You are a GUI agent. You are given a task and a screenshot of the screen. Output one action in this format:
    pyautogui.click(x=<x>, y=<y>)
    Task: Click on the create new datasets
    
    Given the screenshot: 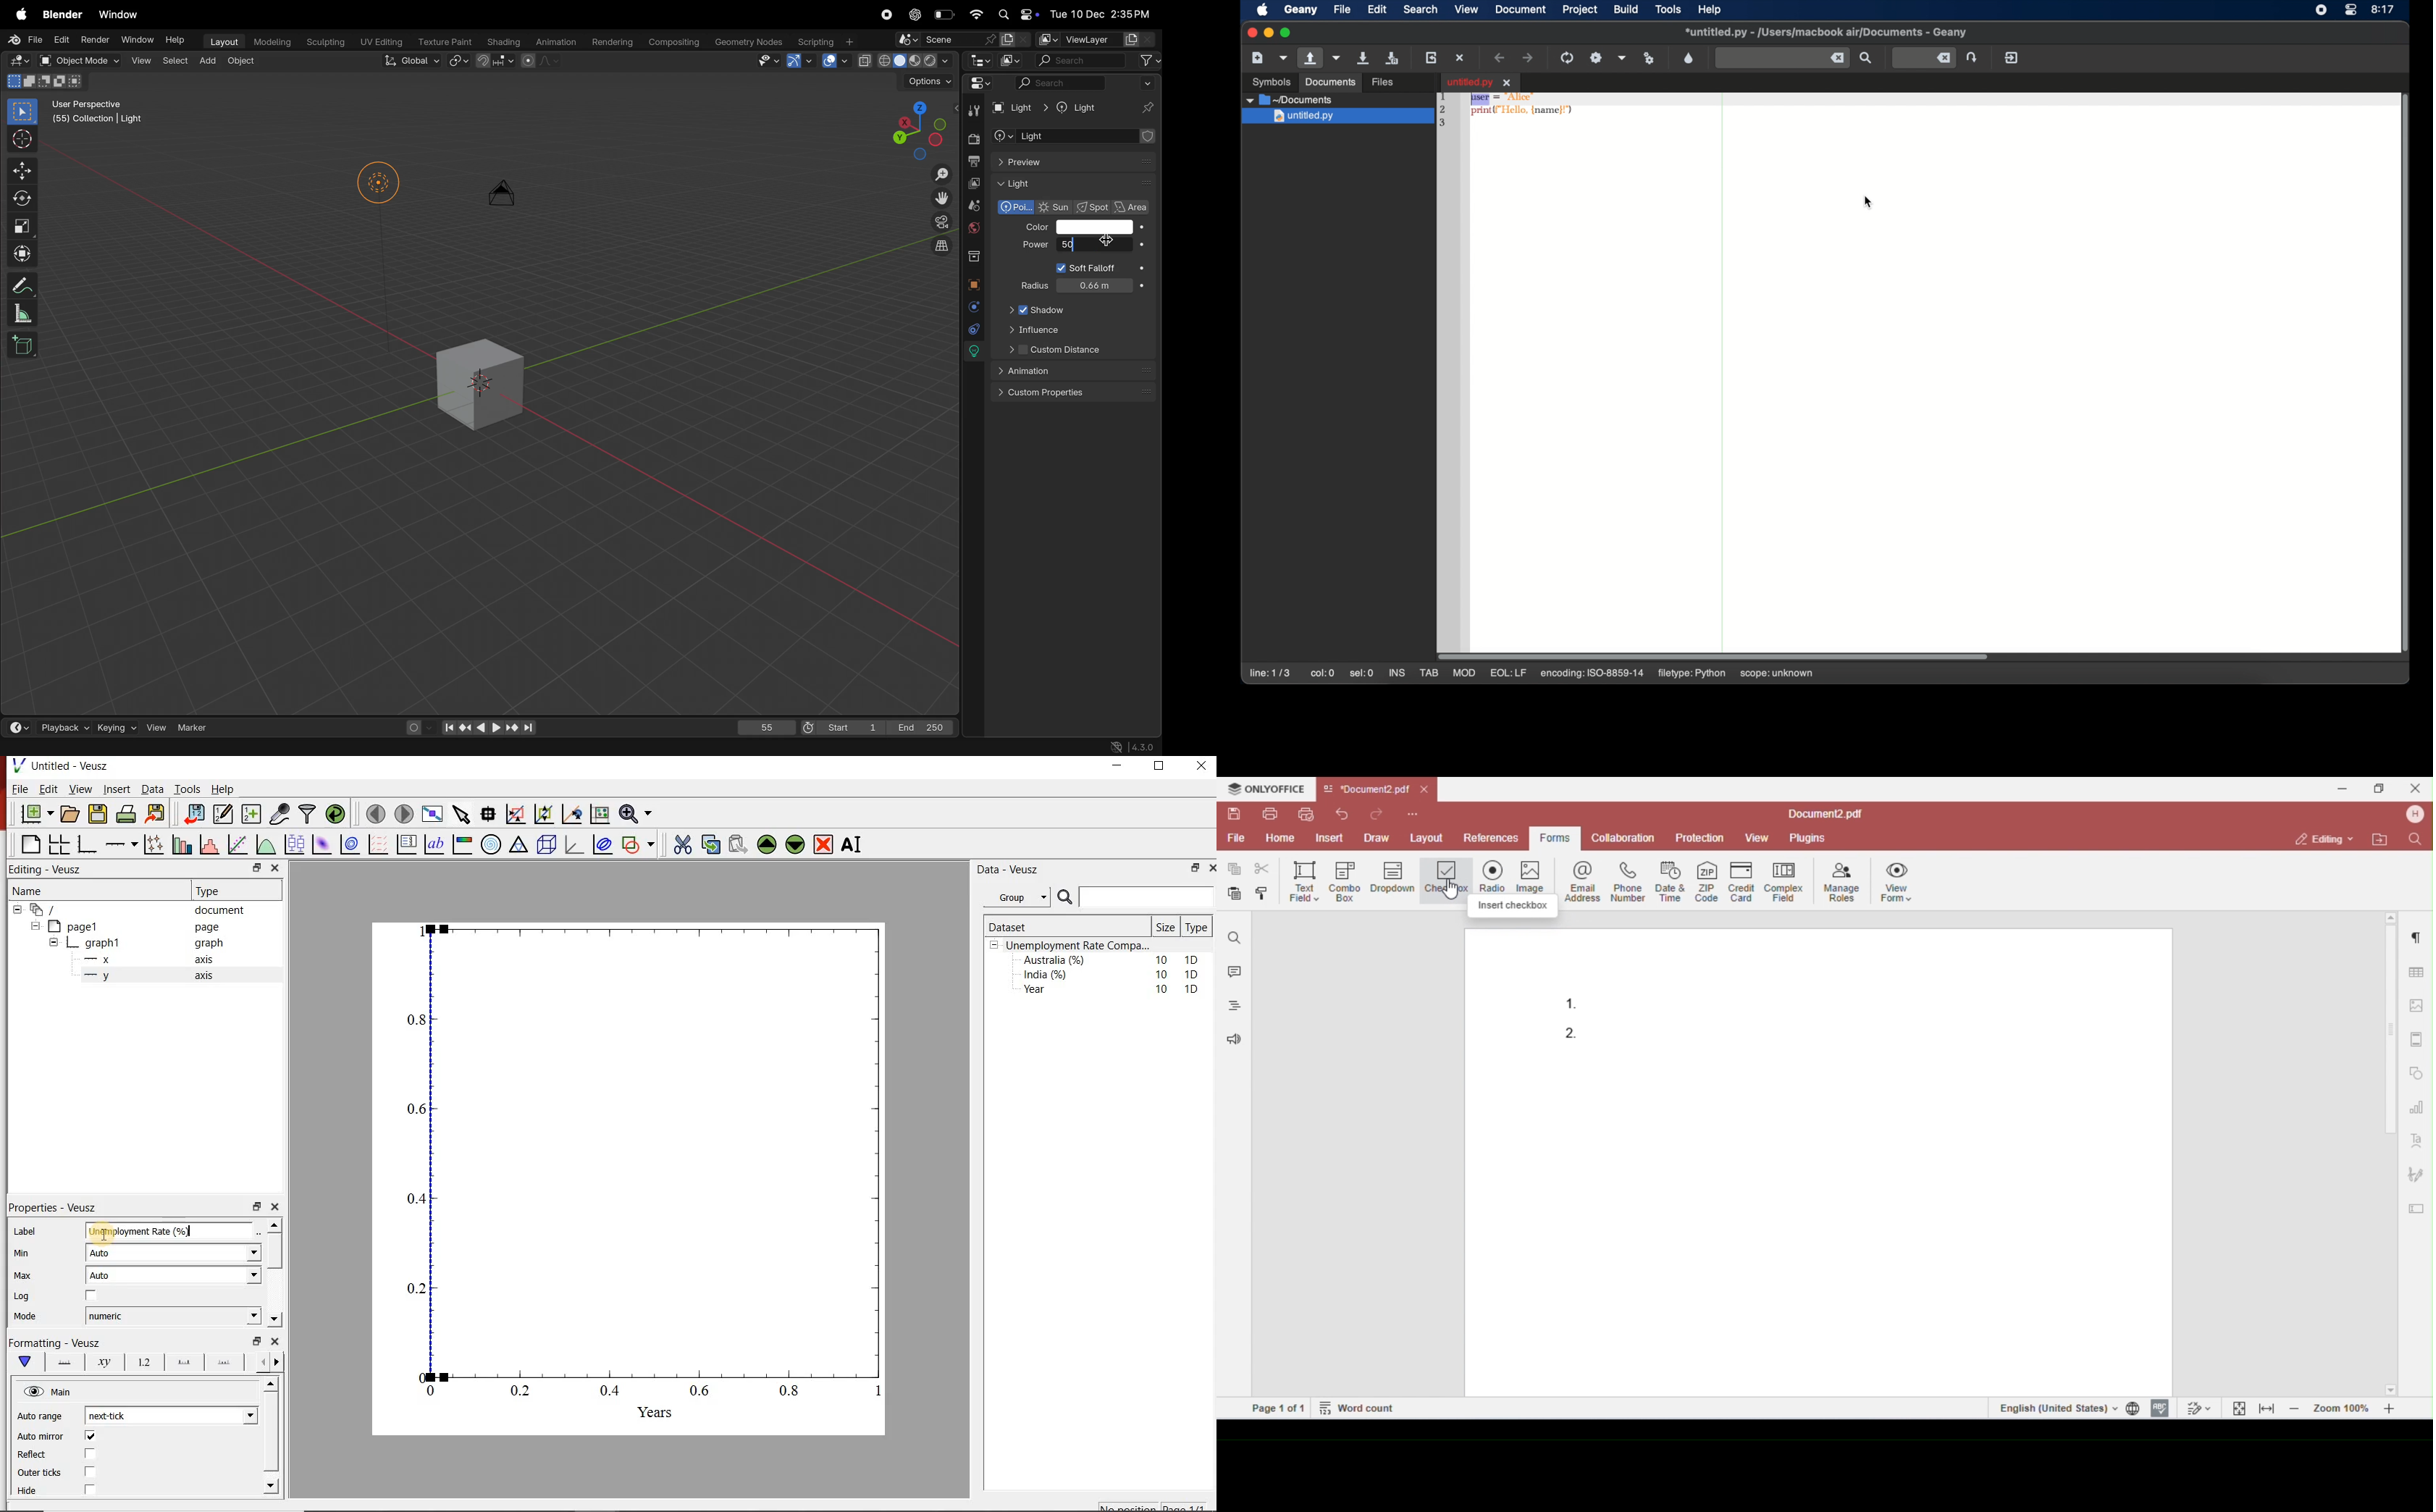 What is the action you would take?
    pyautogui.click(x=251, y=815)
    